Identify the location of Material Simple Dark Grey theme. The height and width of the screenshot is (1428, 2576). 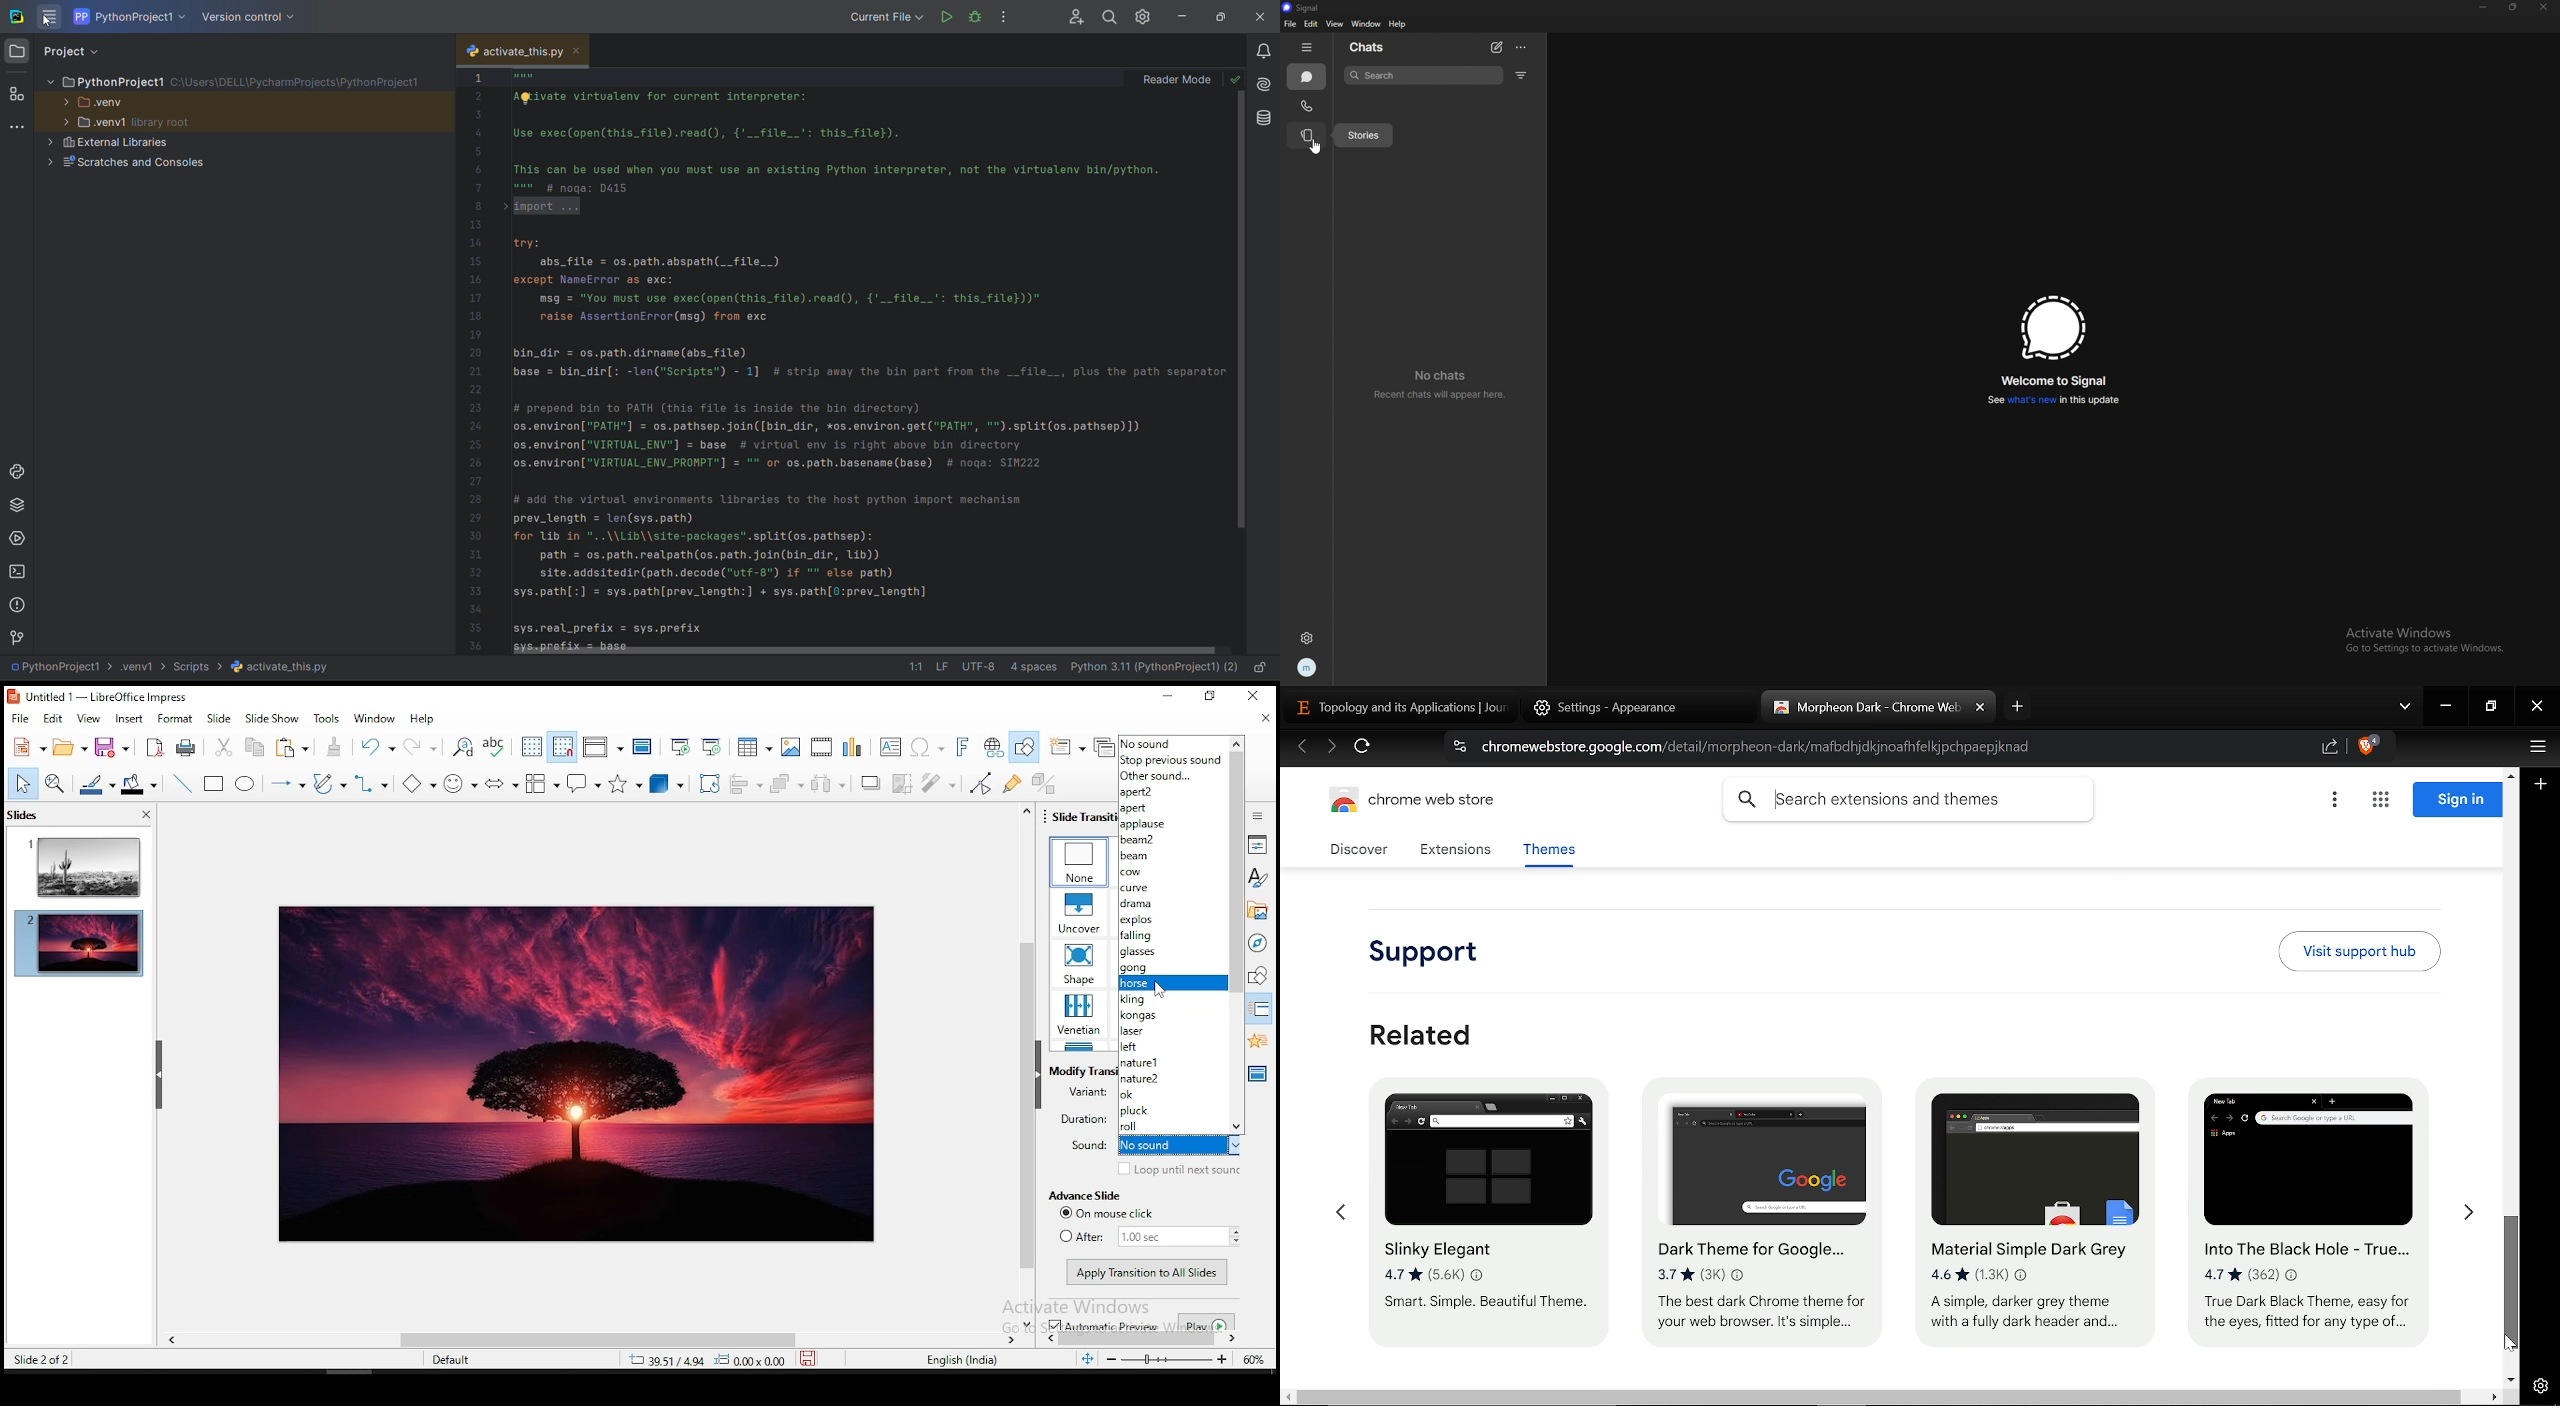
(2027, 1206).